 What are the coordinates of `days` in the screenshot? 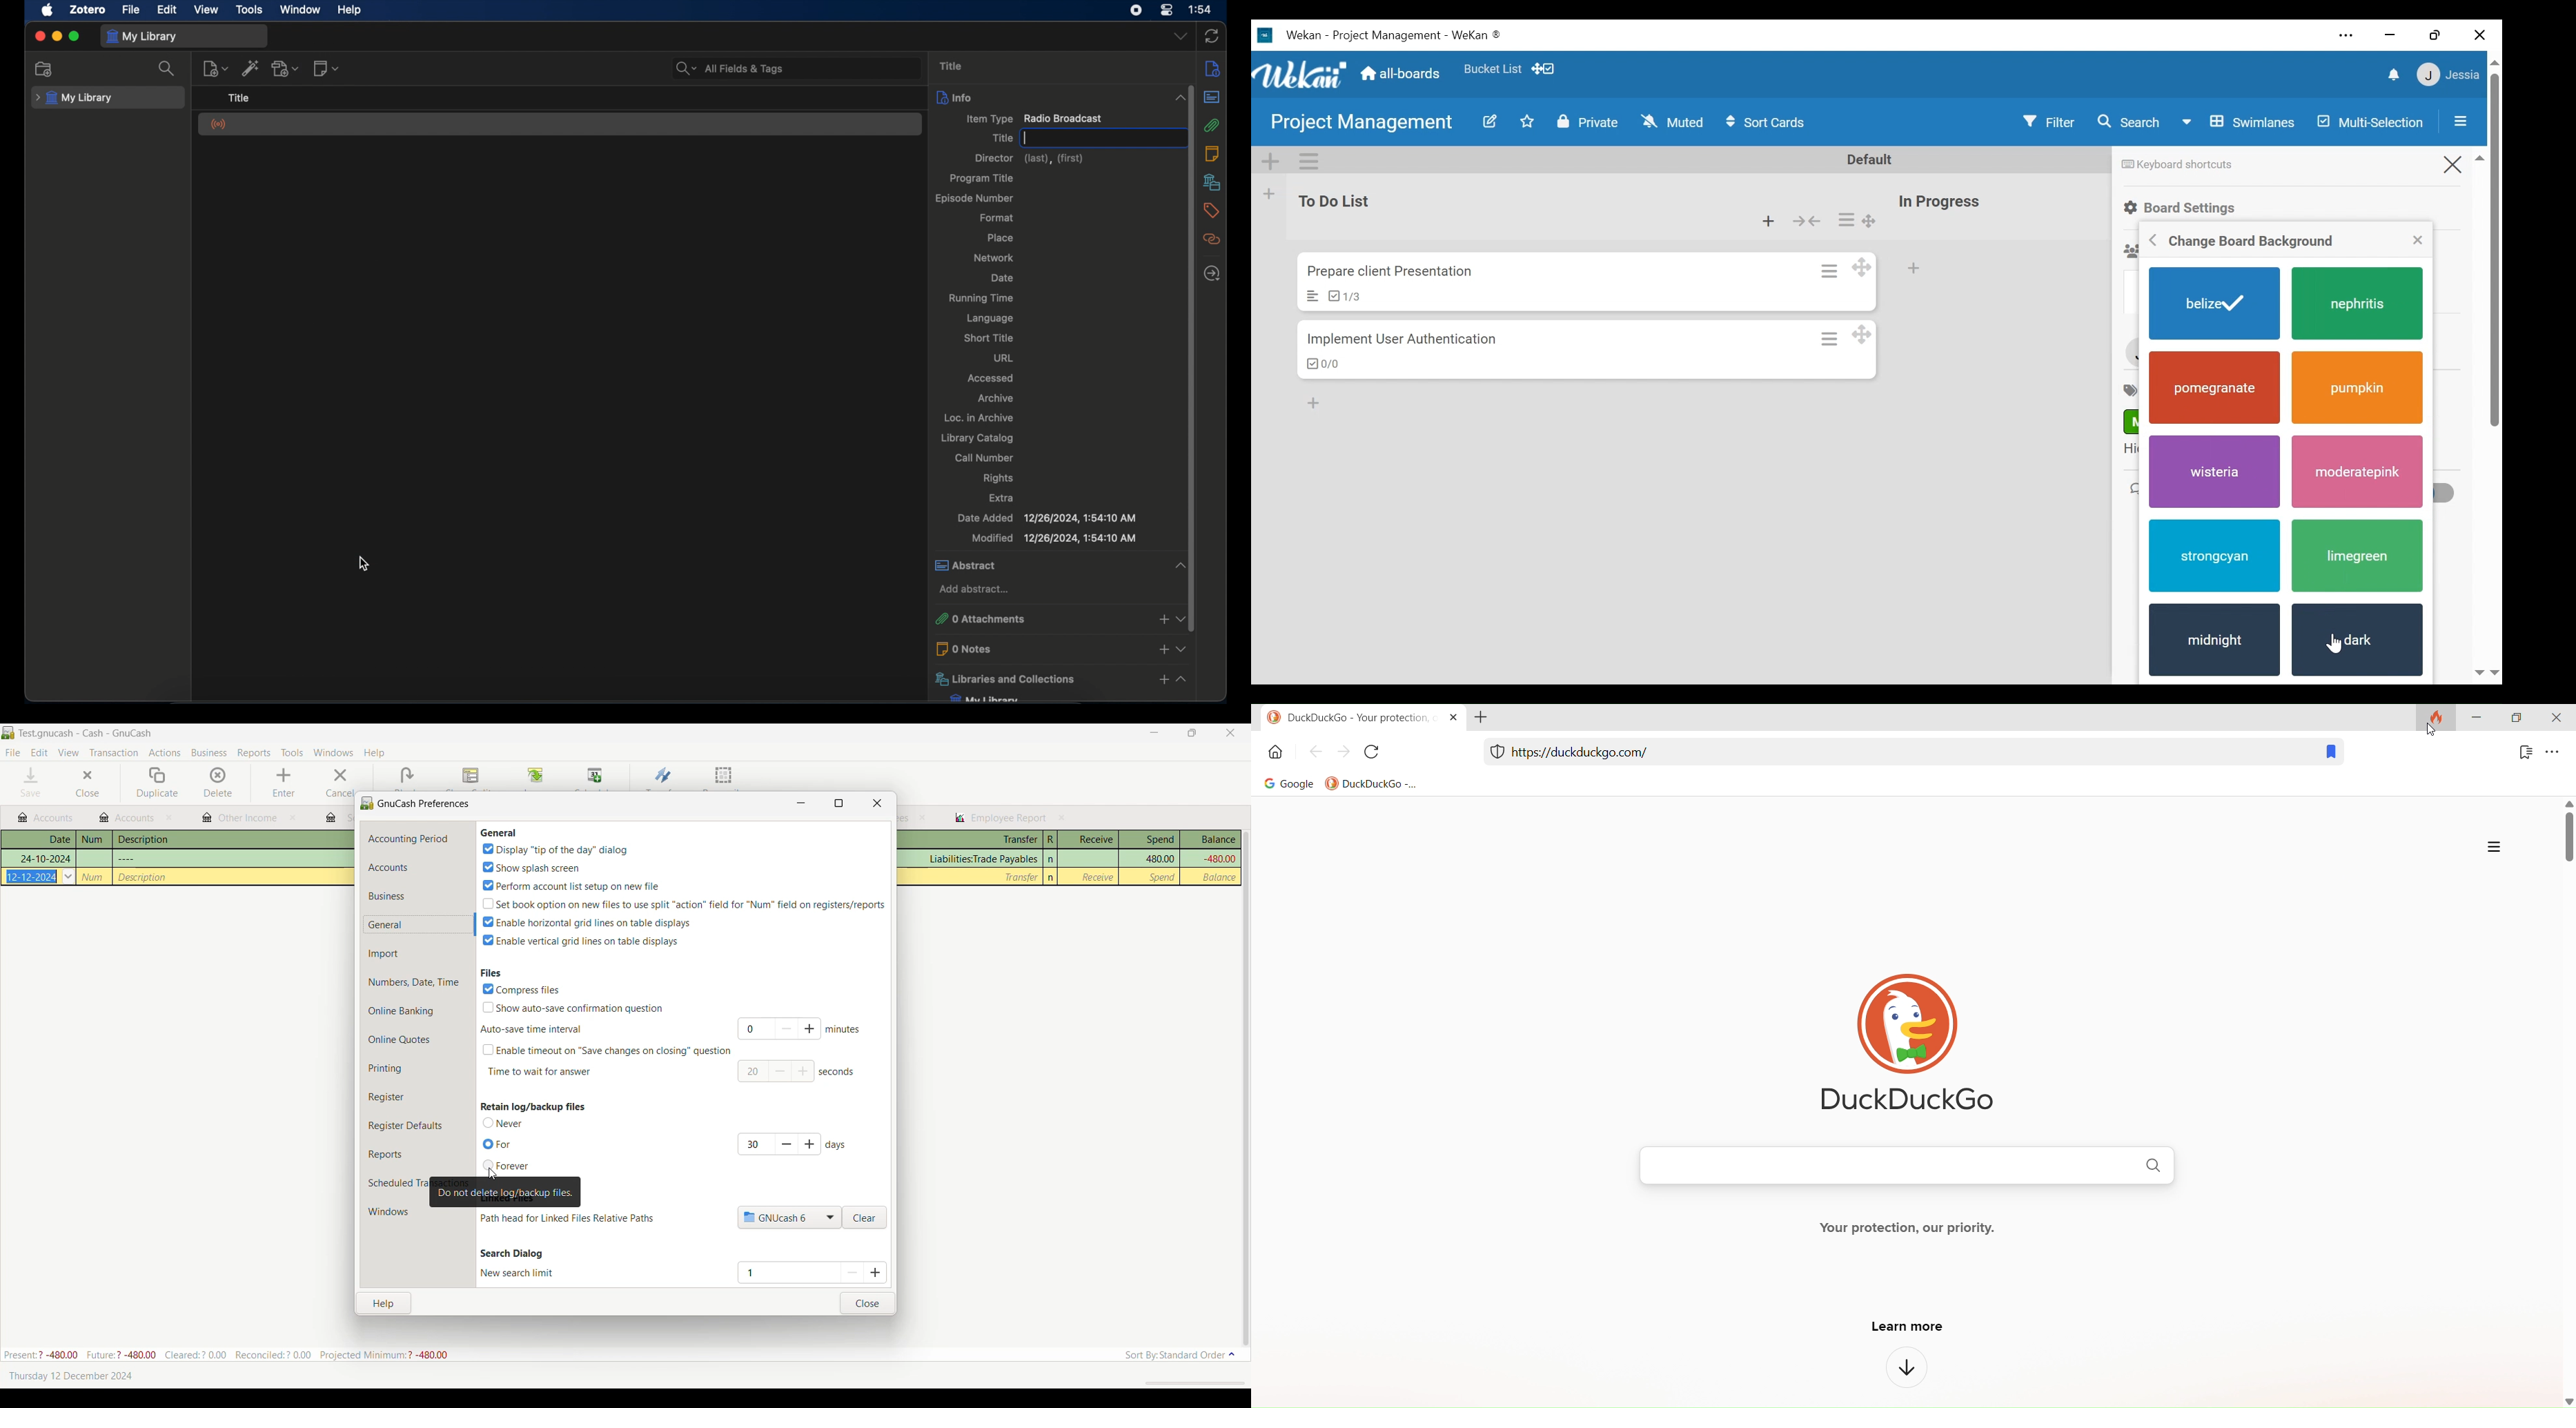 It's located at (838, 1145).